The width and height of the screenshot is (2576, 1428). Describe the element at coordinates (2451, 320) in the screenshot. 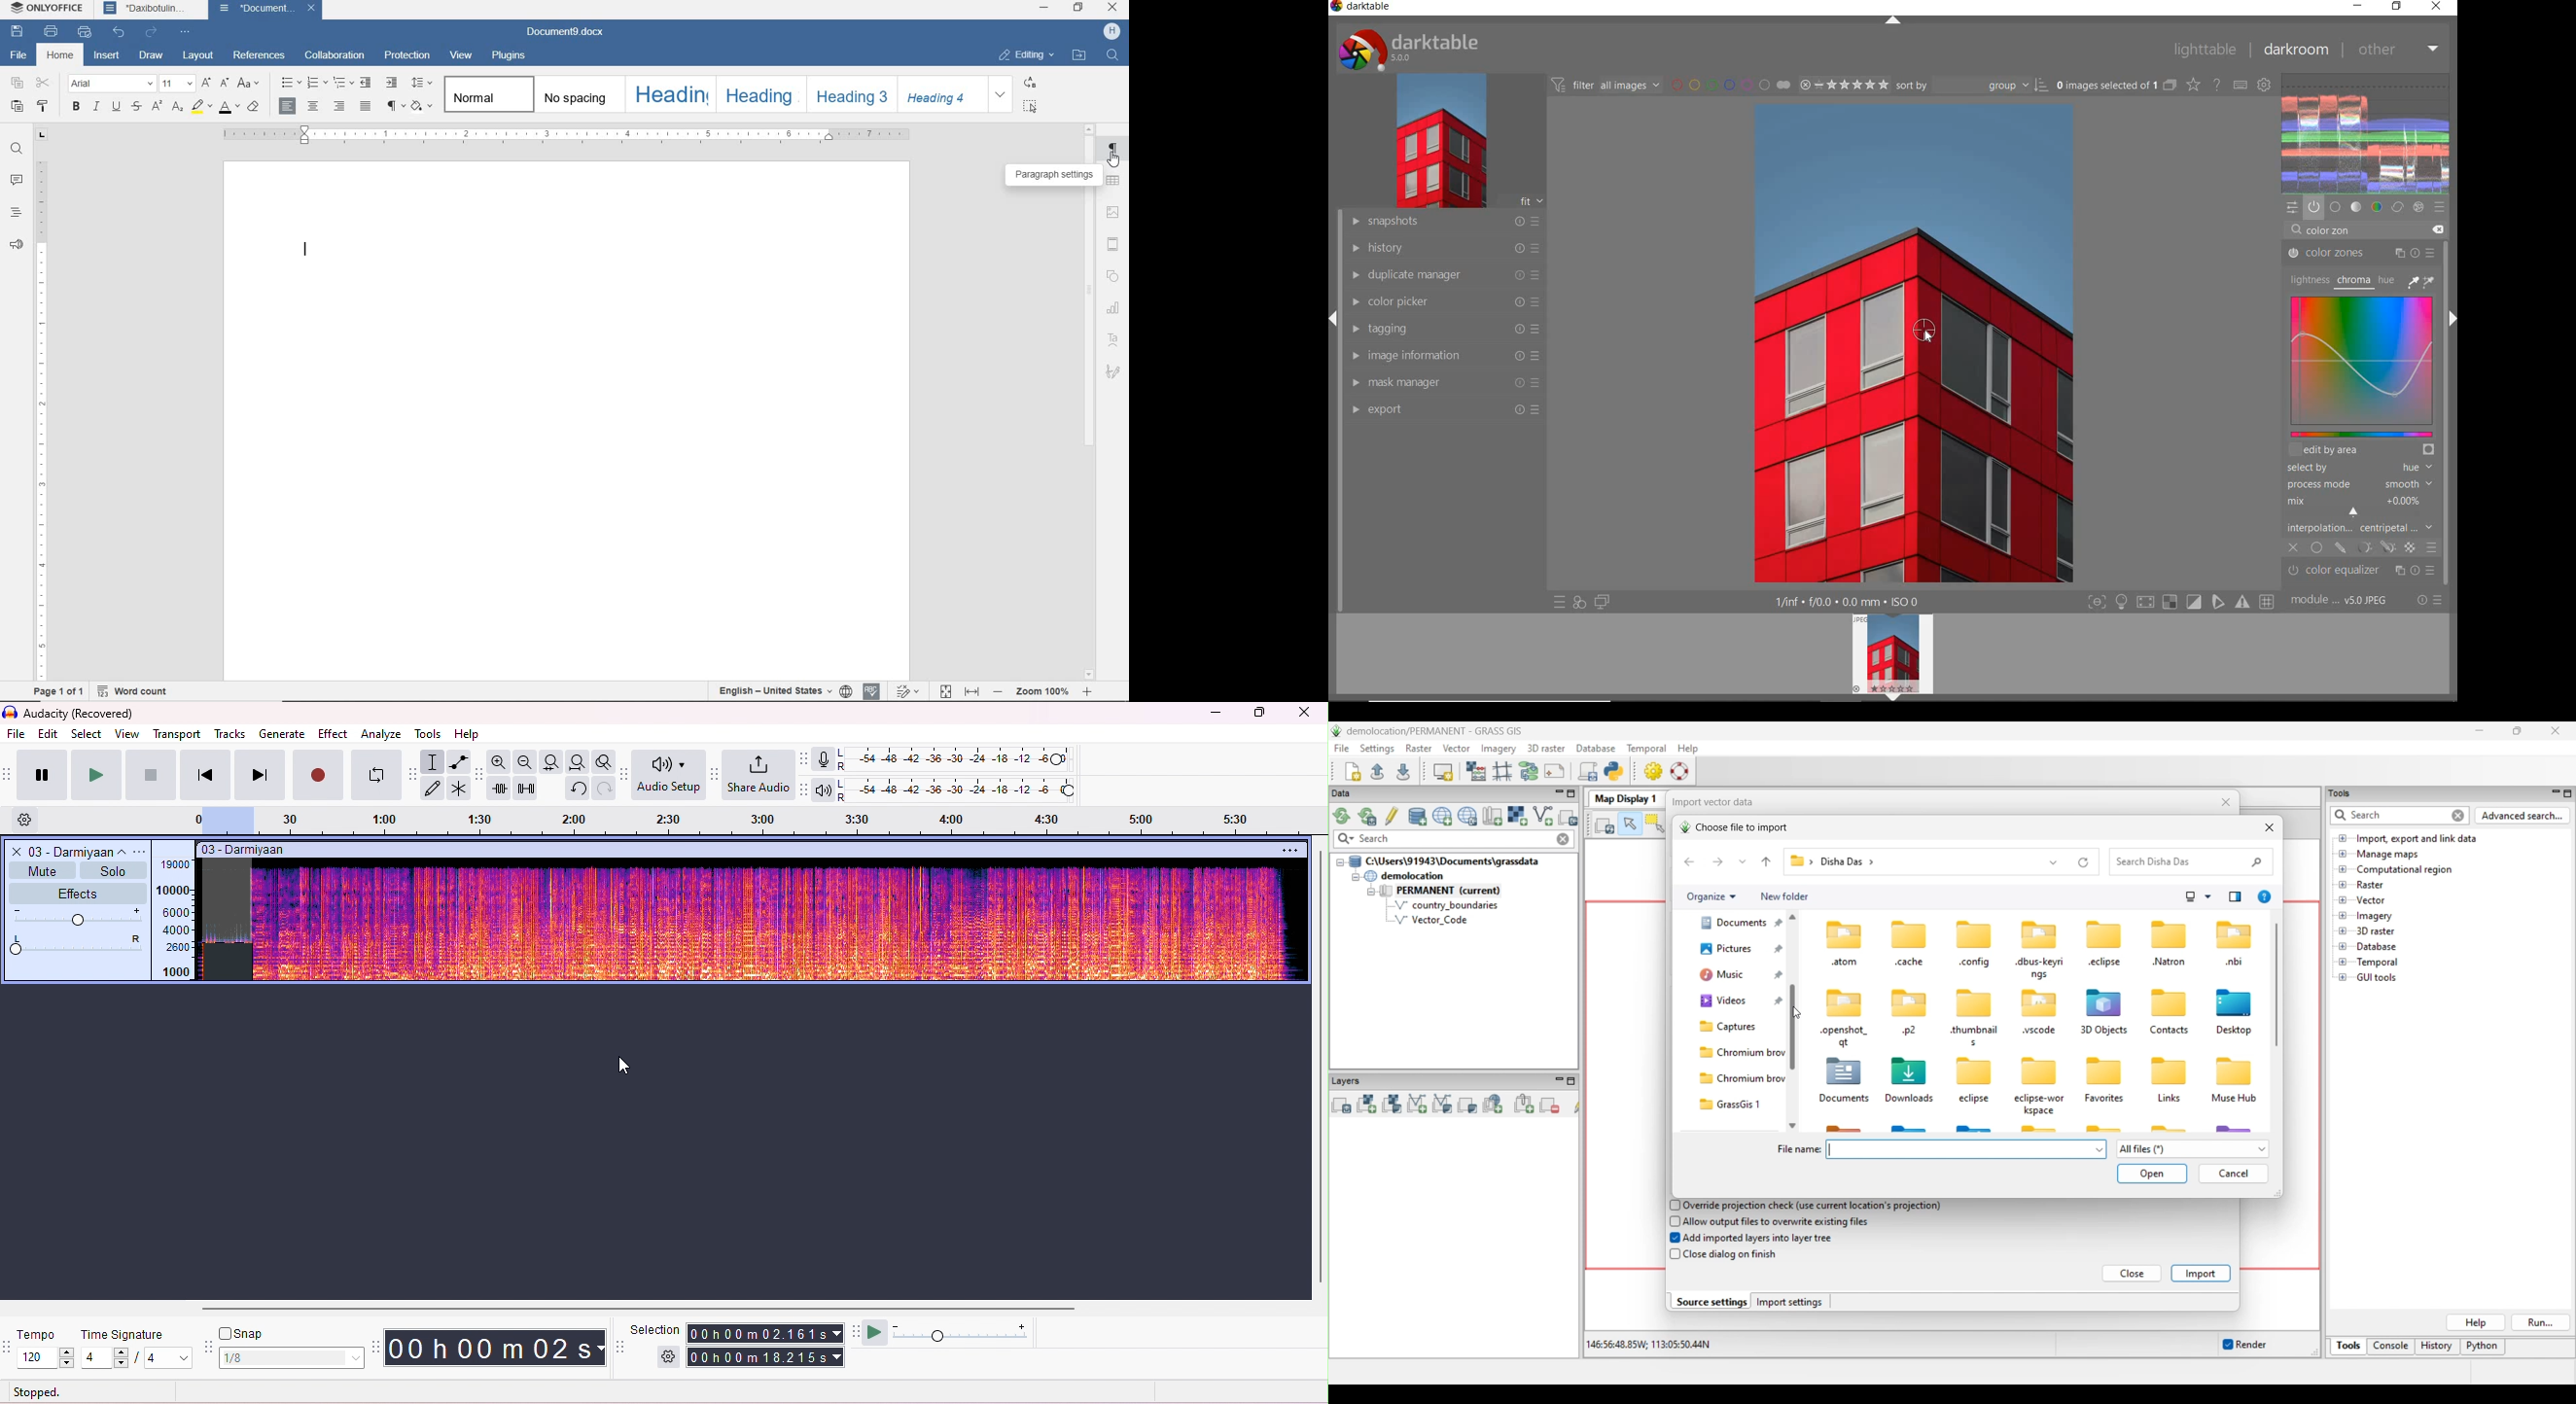

I see `expand/collapse` at that location.